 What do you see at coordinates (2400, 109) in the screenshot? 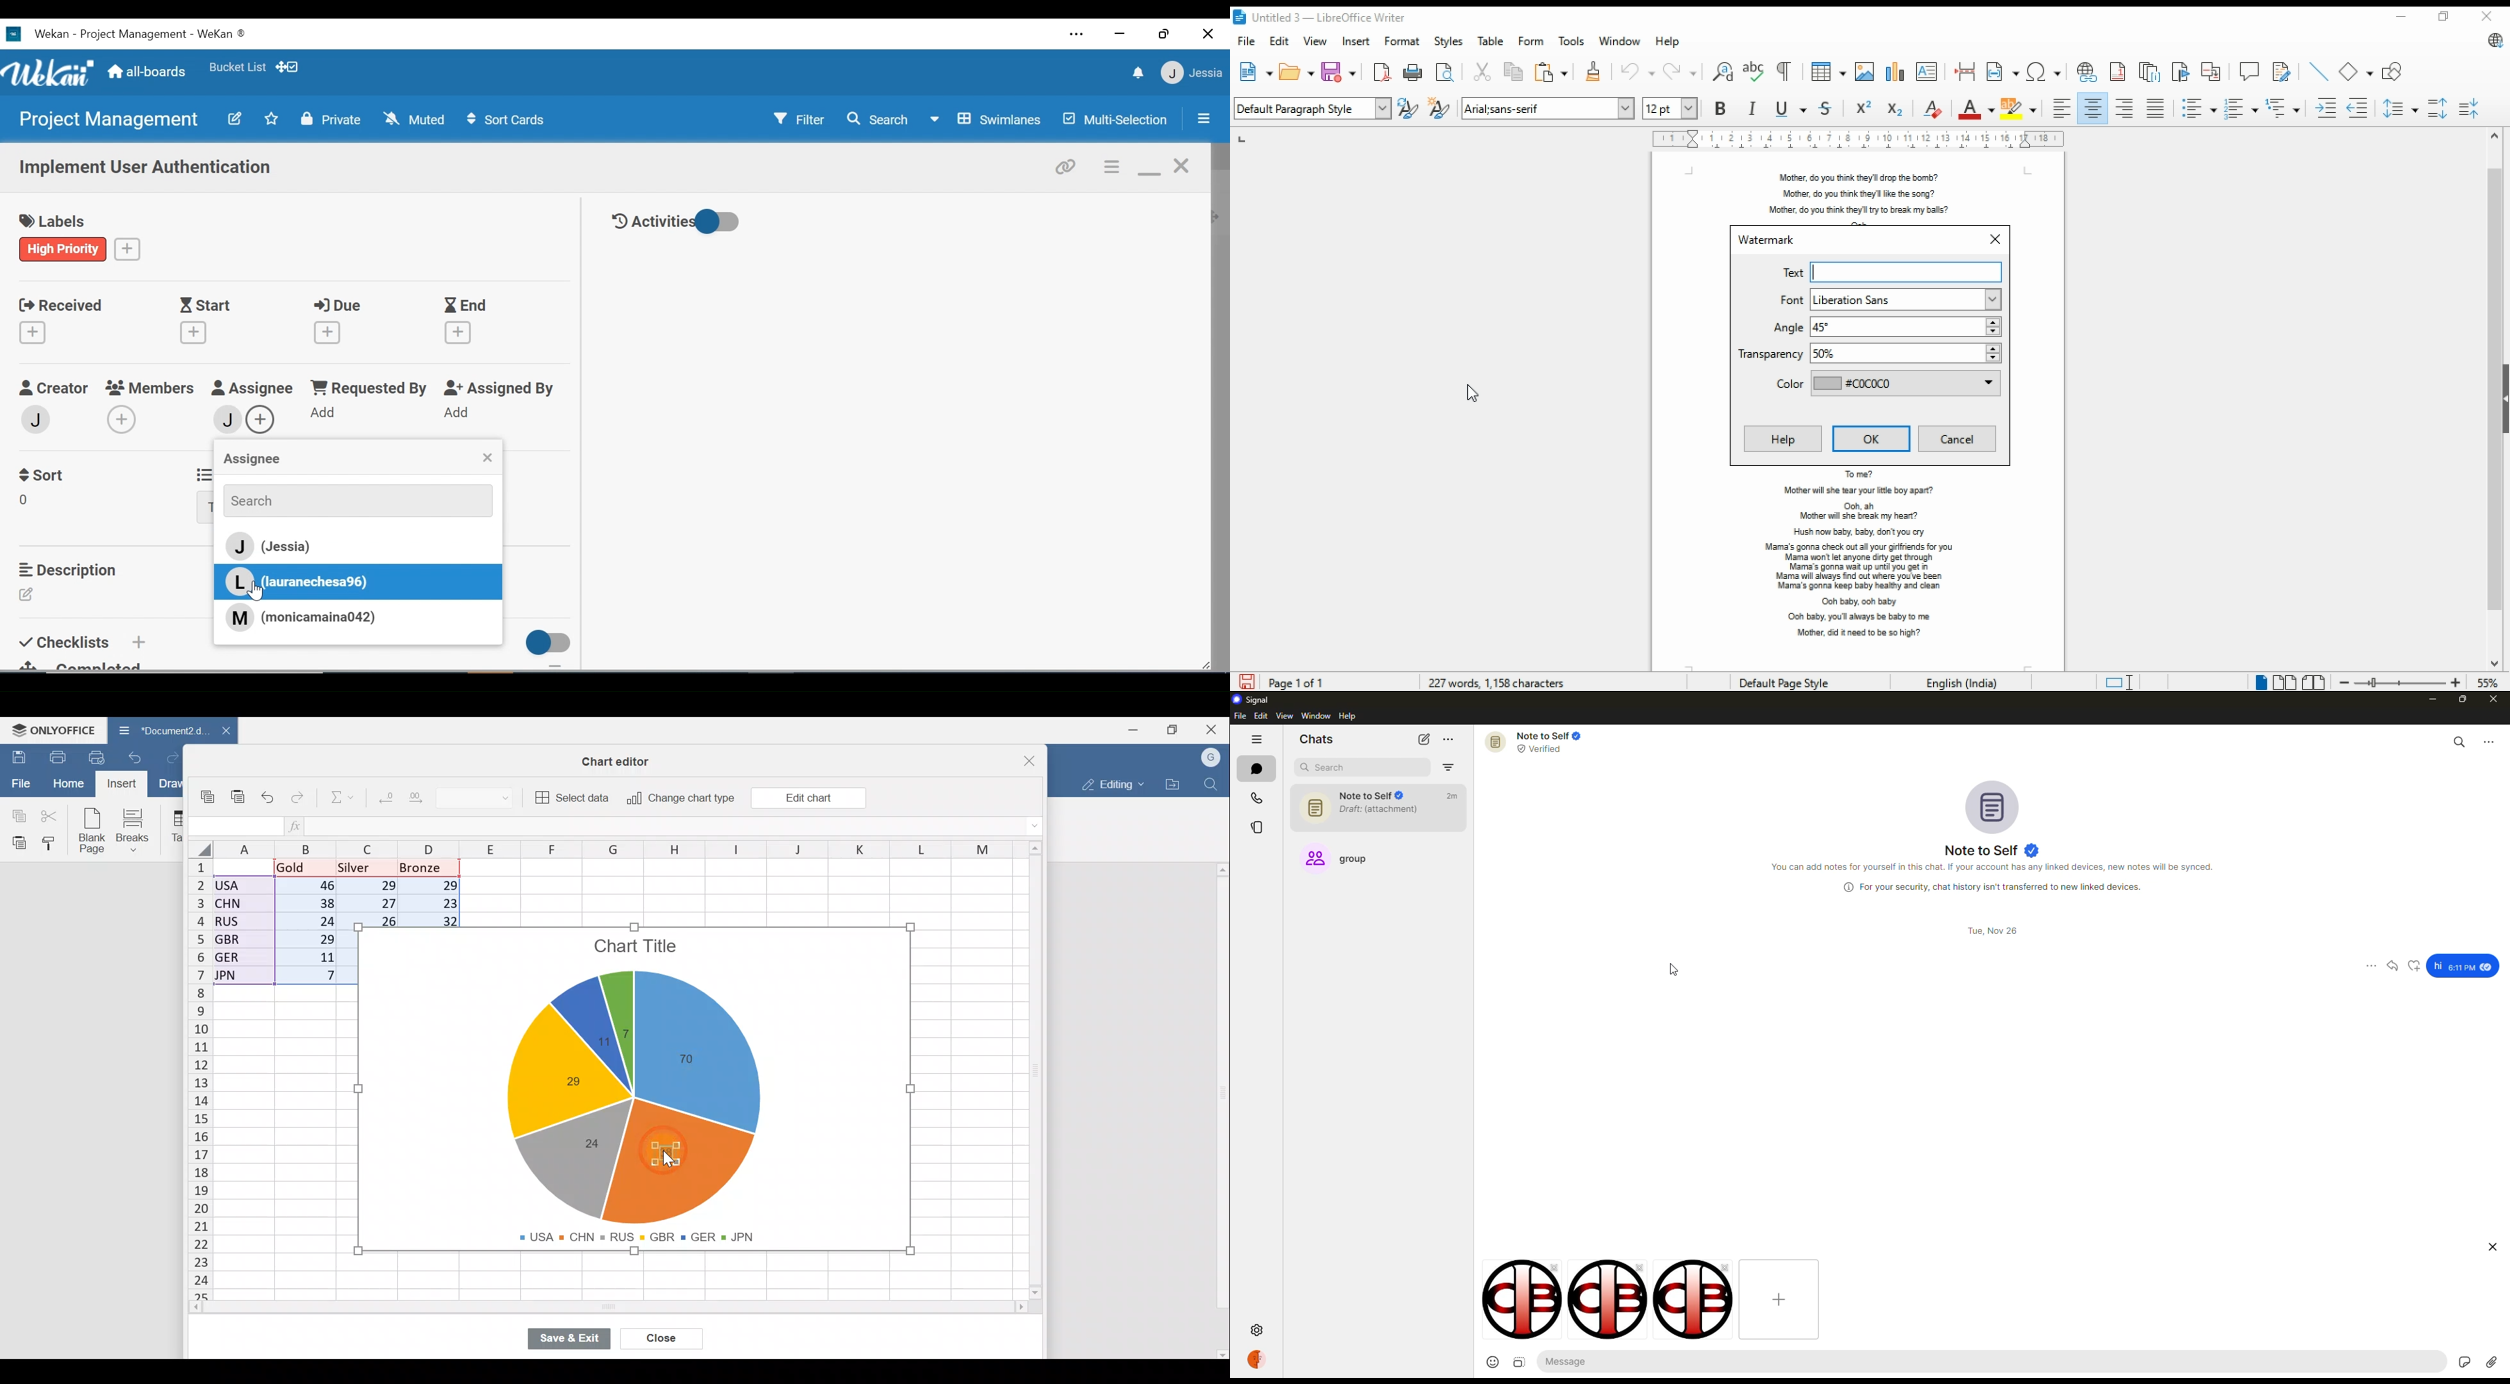
I see `set line spacing` at bounding box center [2400, 109].